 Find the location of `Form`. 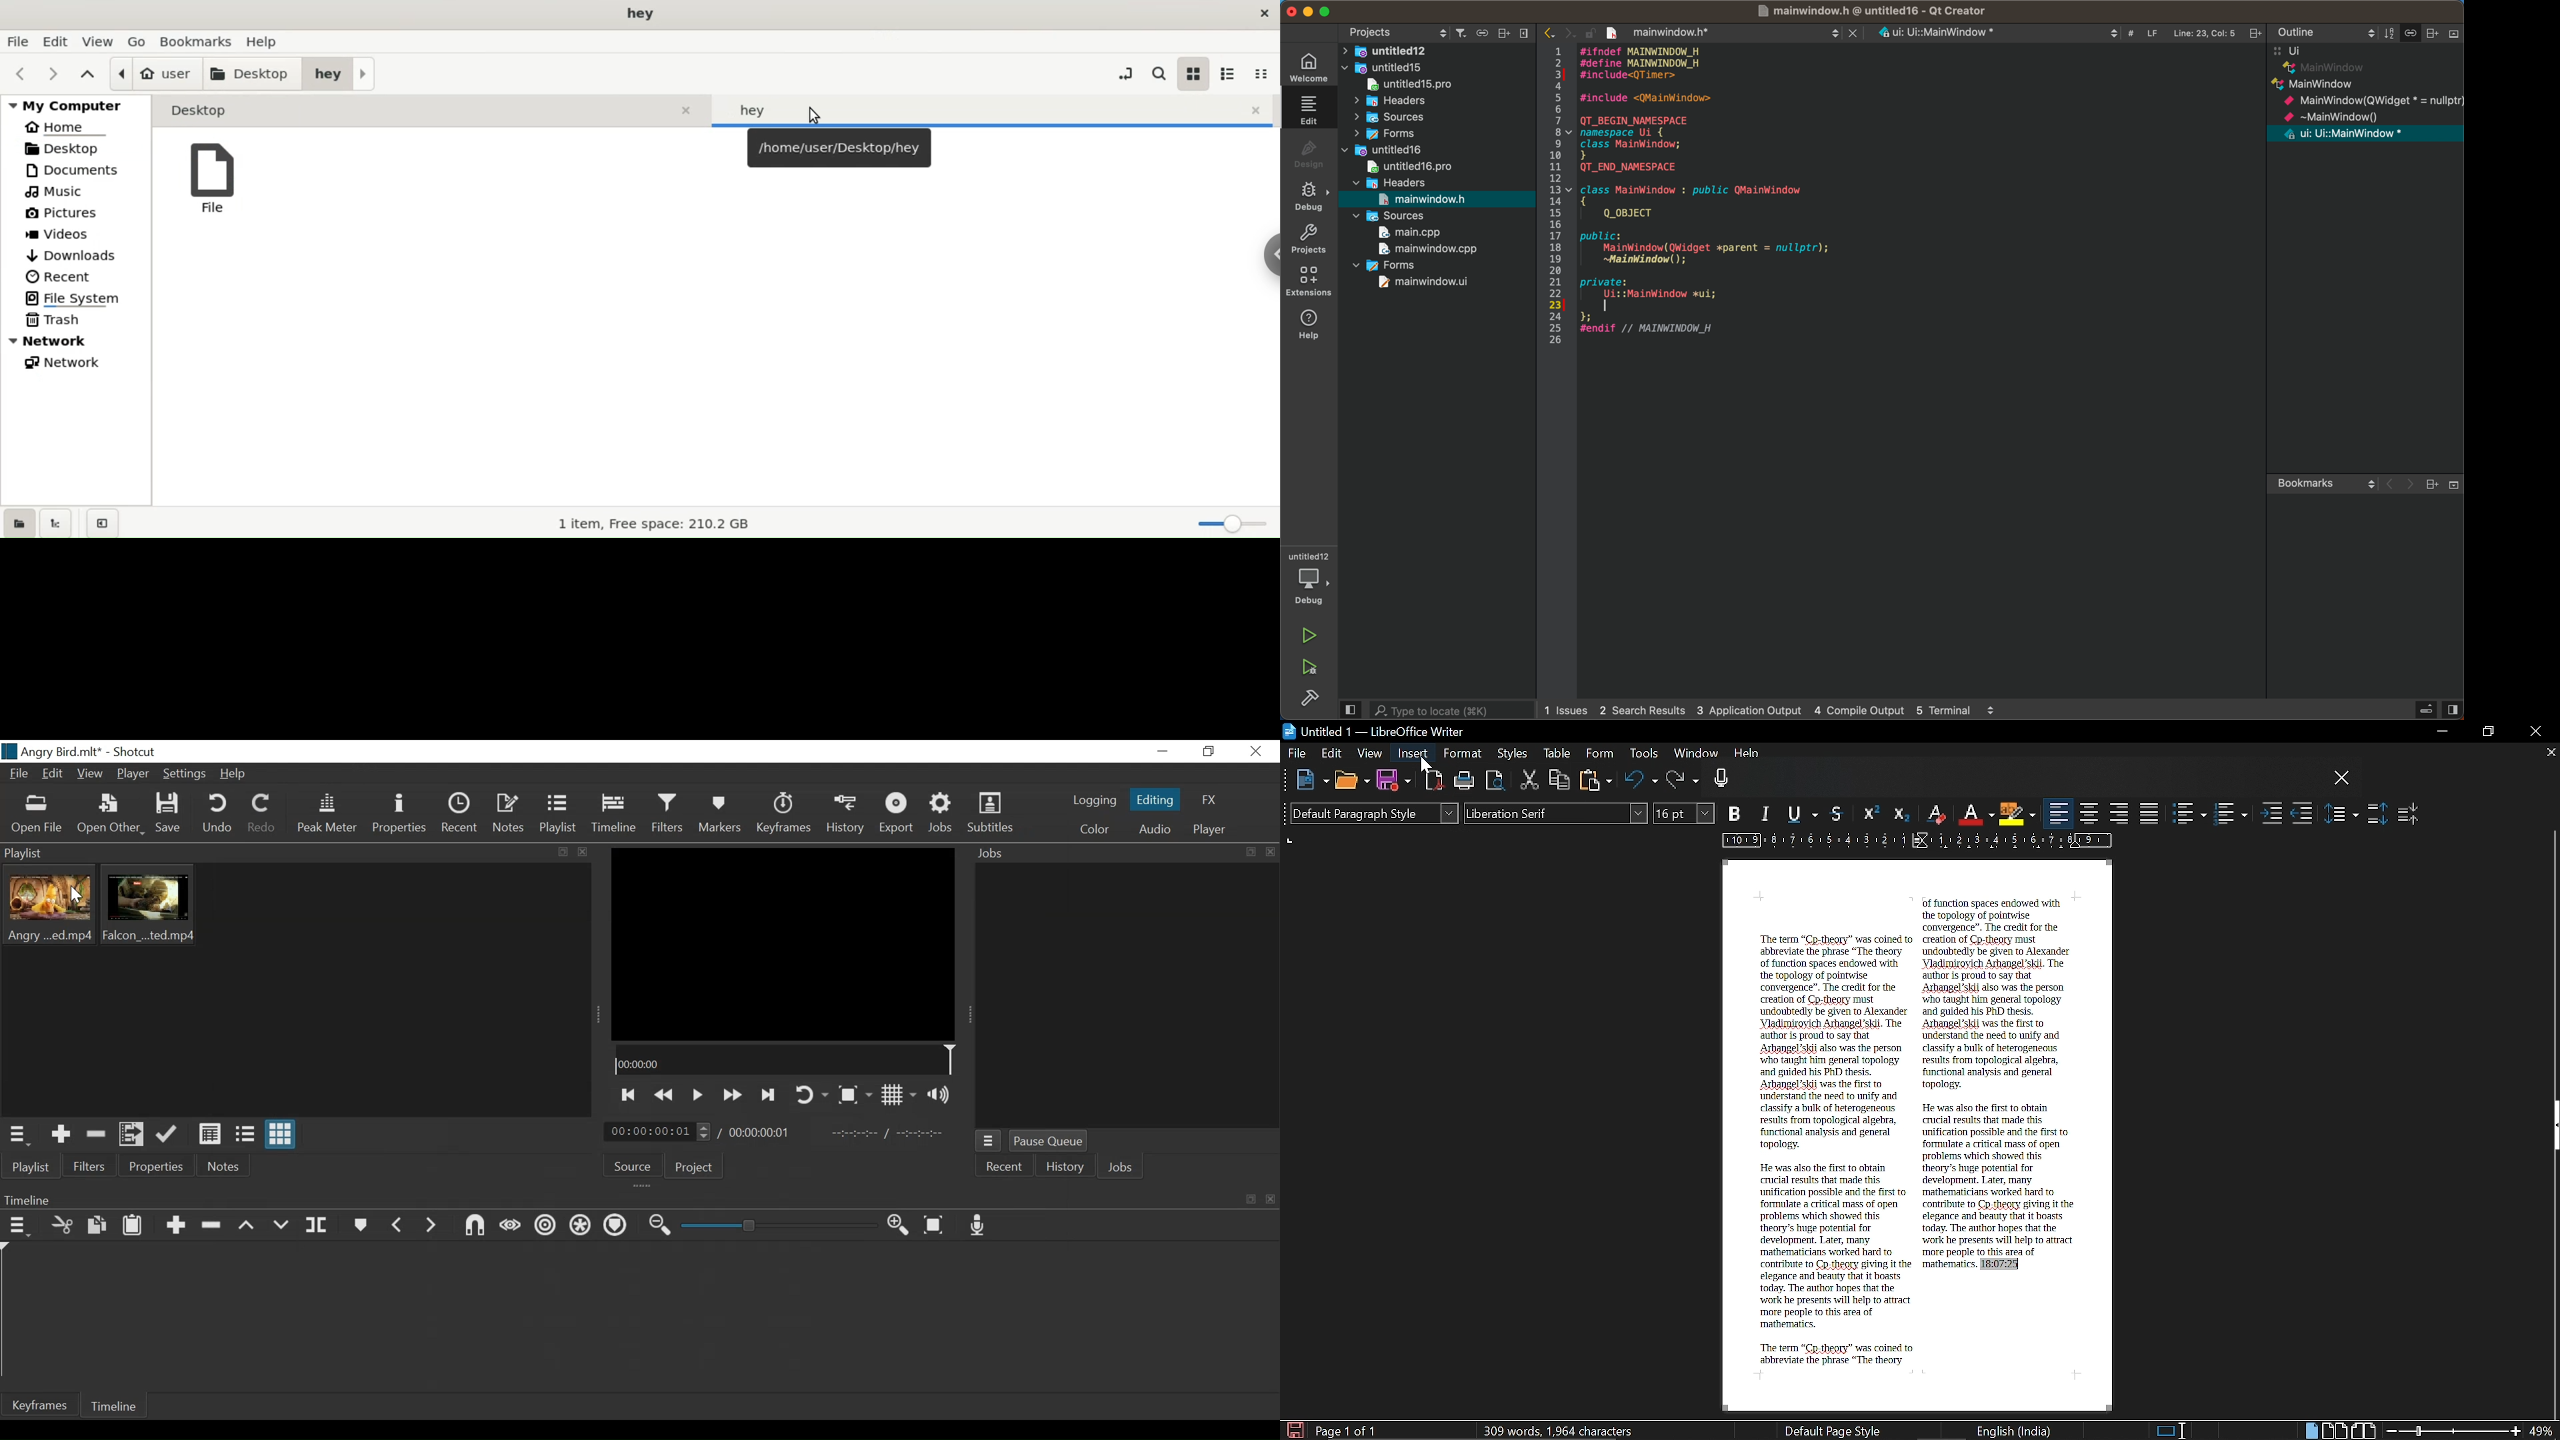

Form is located at coordinates (1600, 754).